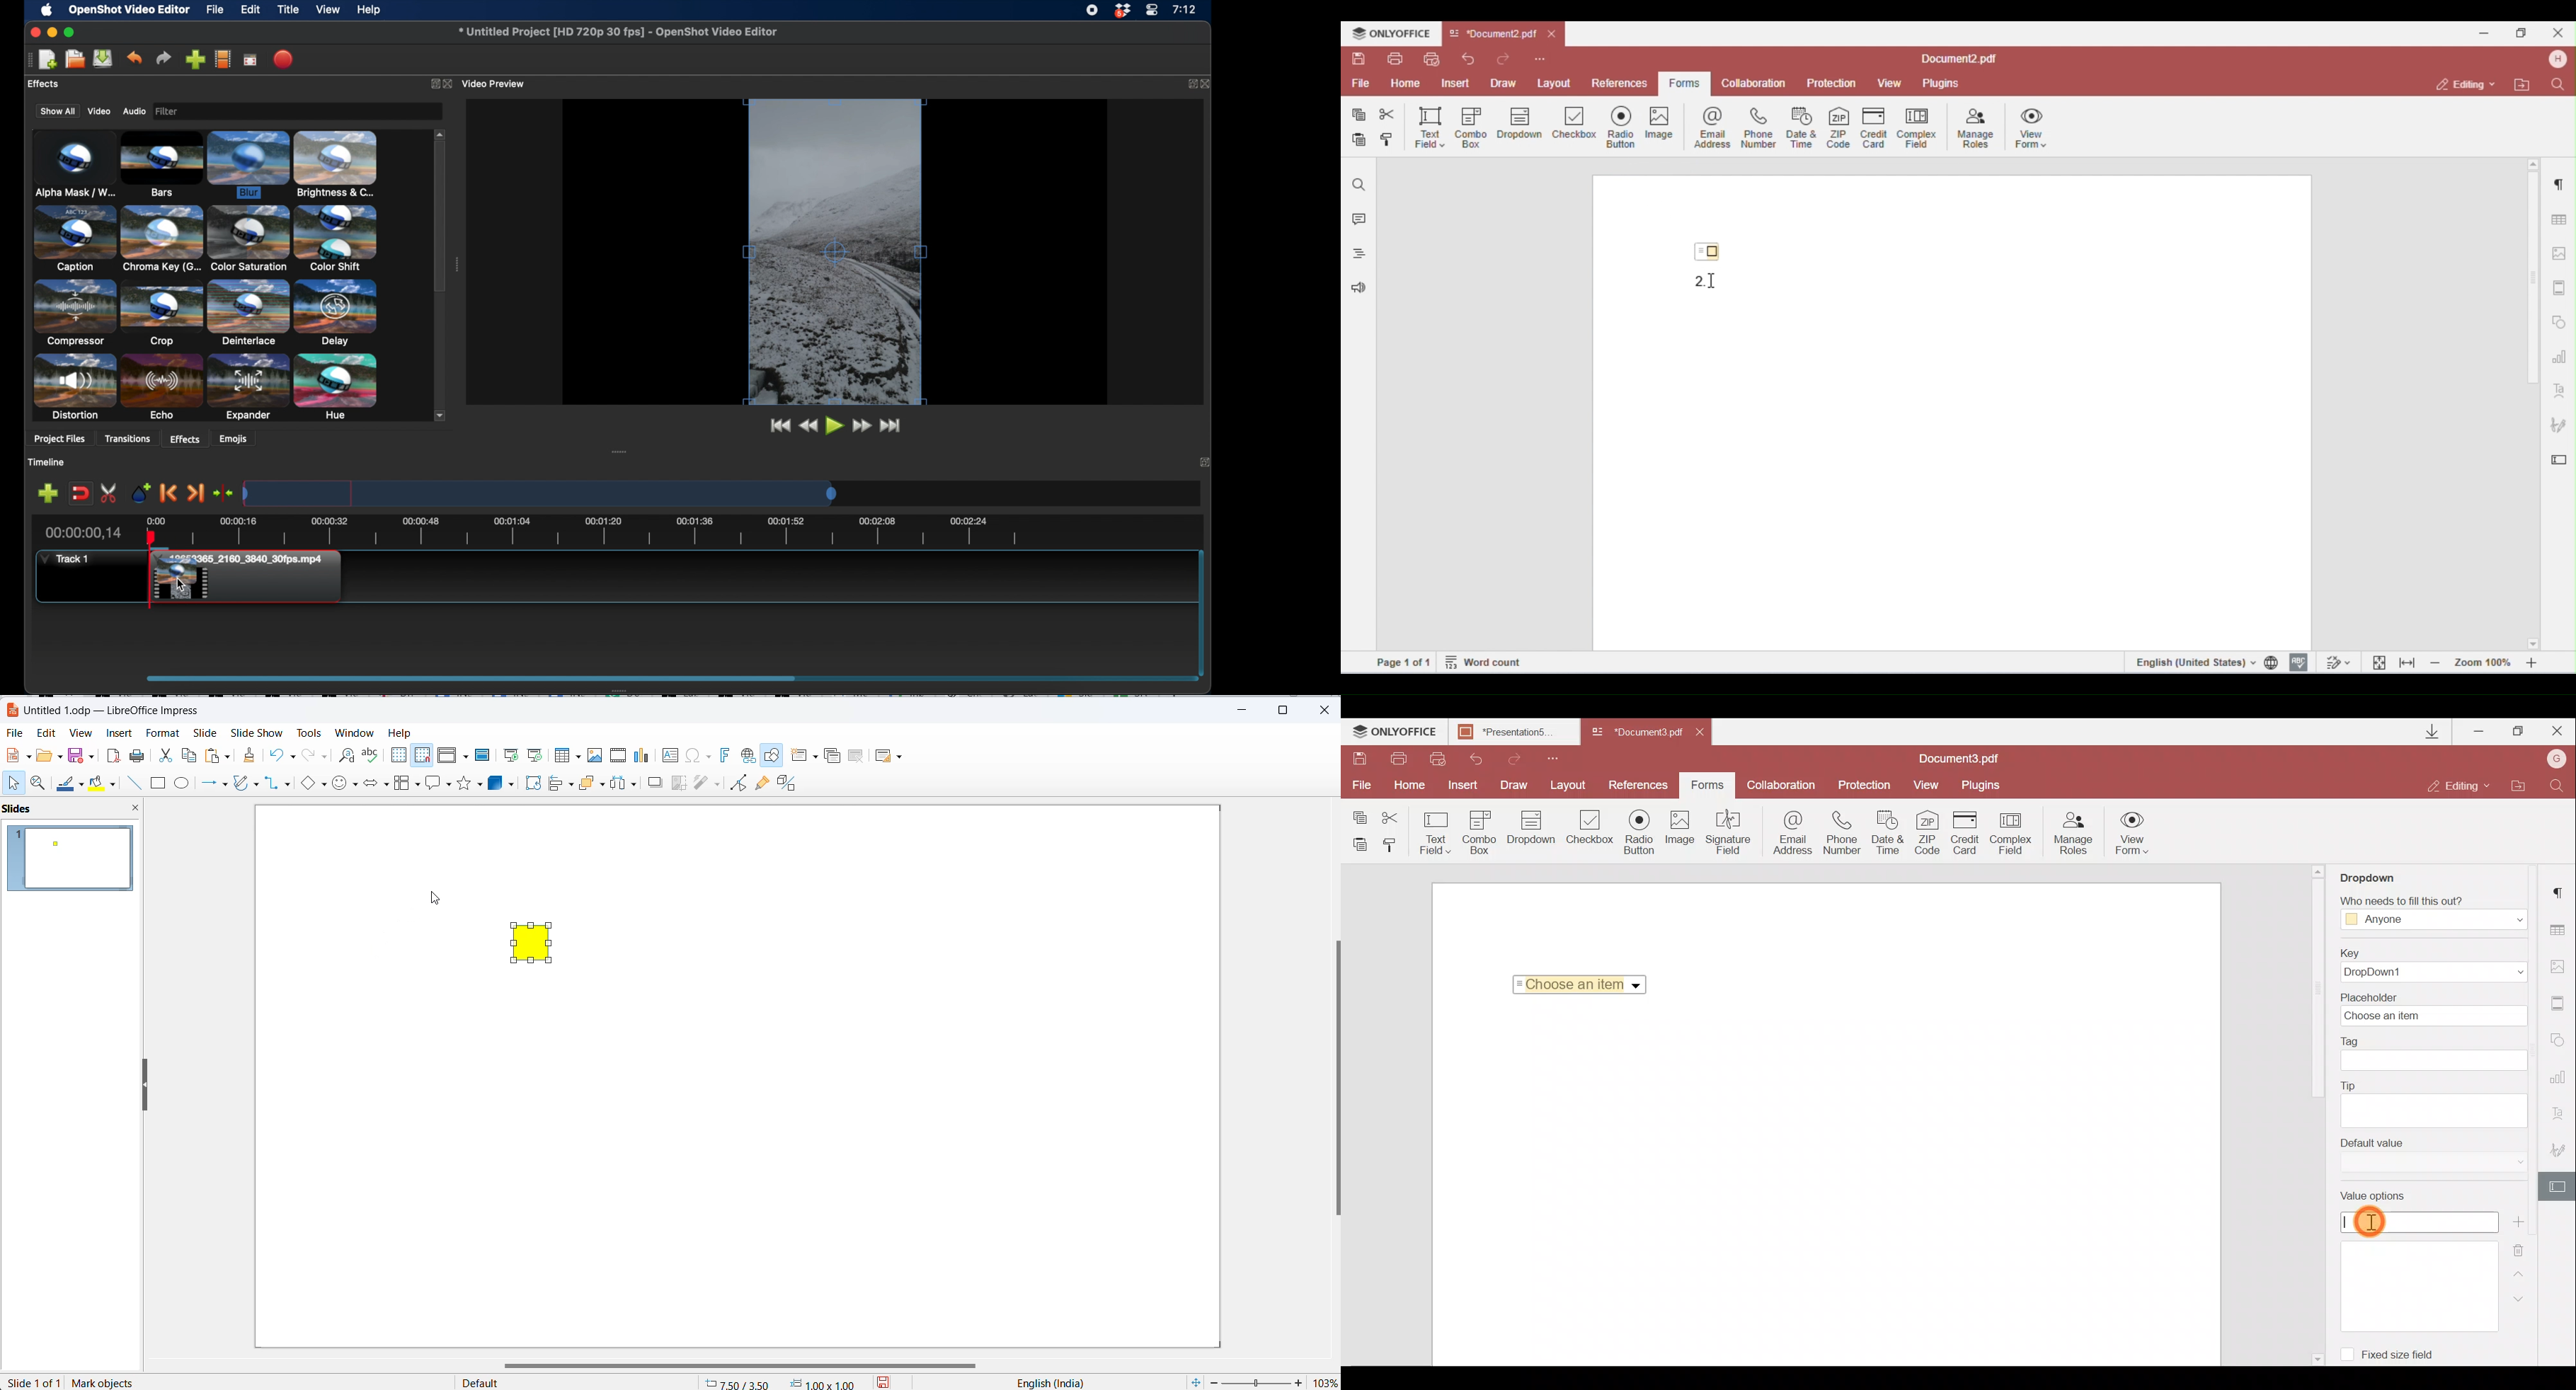 The height and width of the screenshot is (1400, 2576). What do you see at coordinates (215, 9) in the screenshot?
I see `file` at bounding box center [215, 9].